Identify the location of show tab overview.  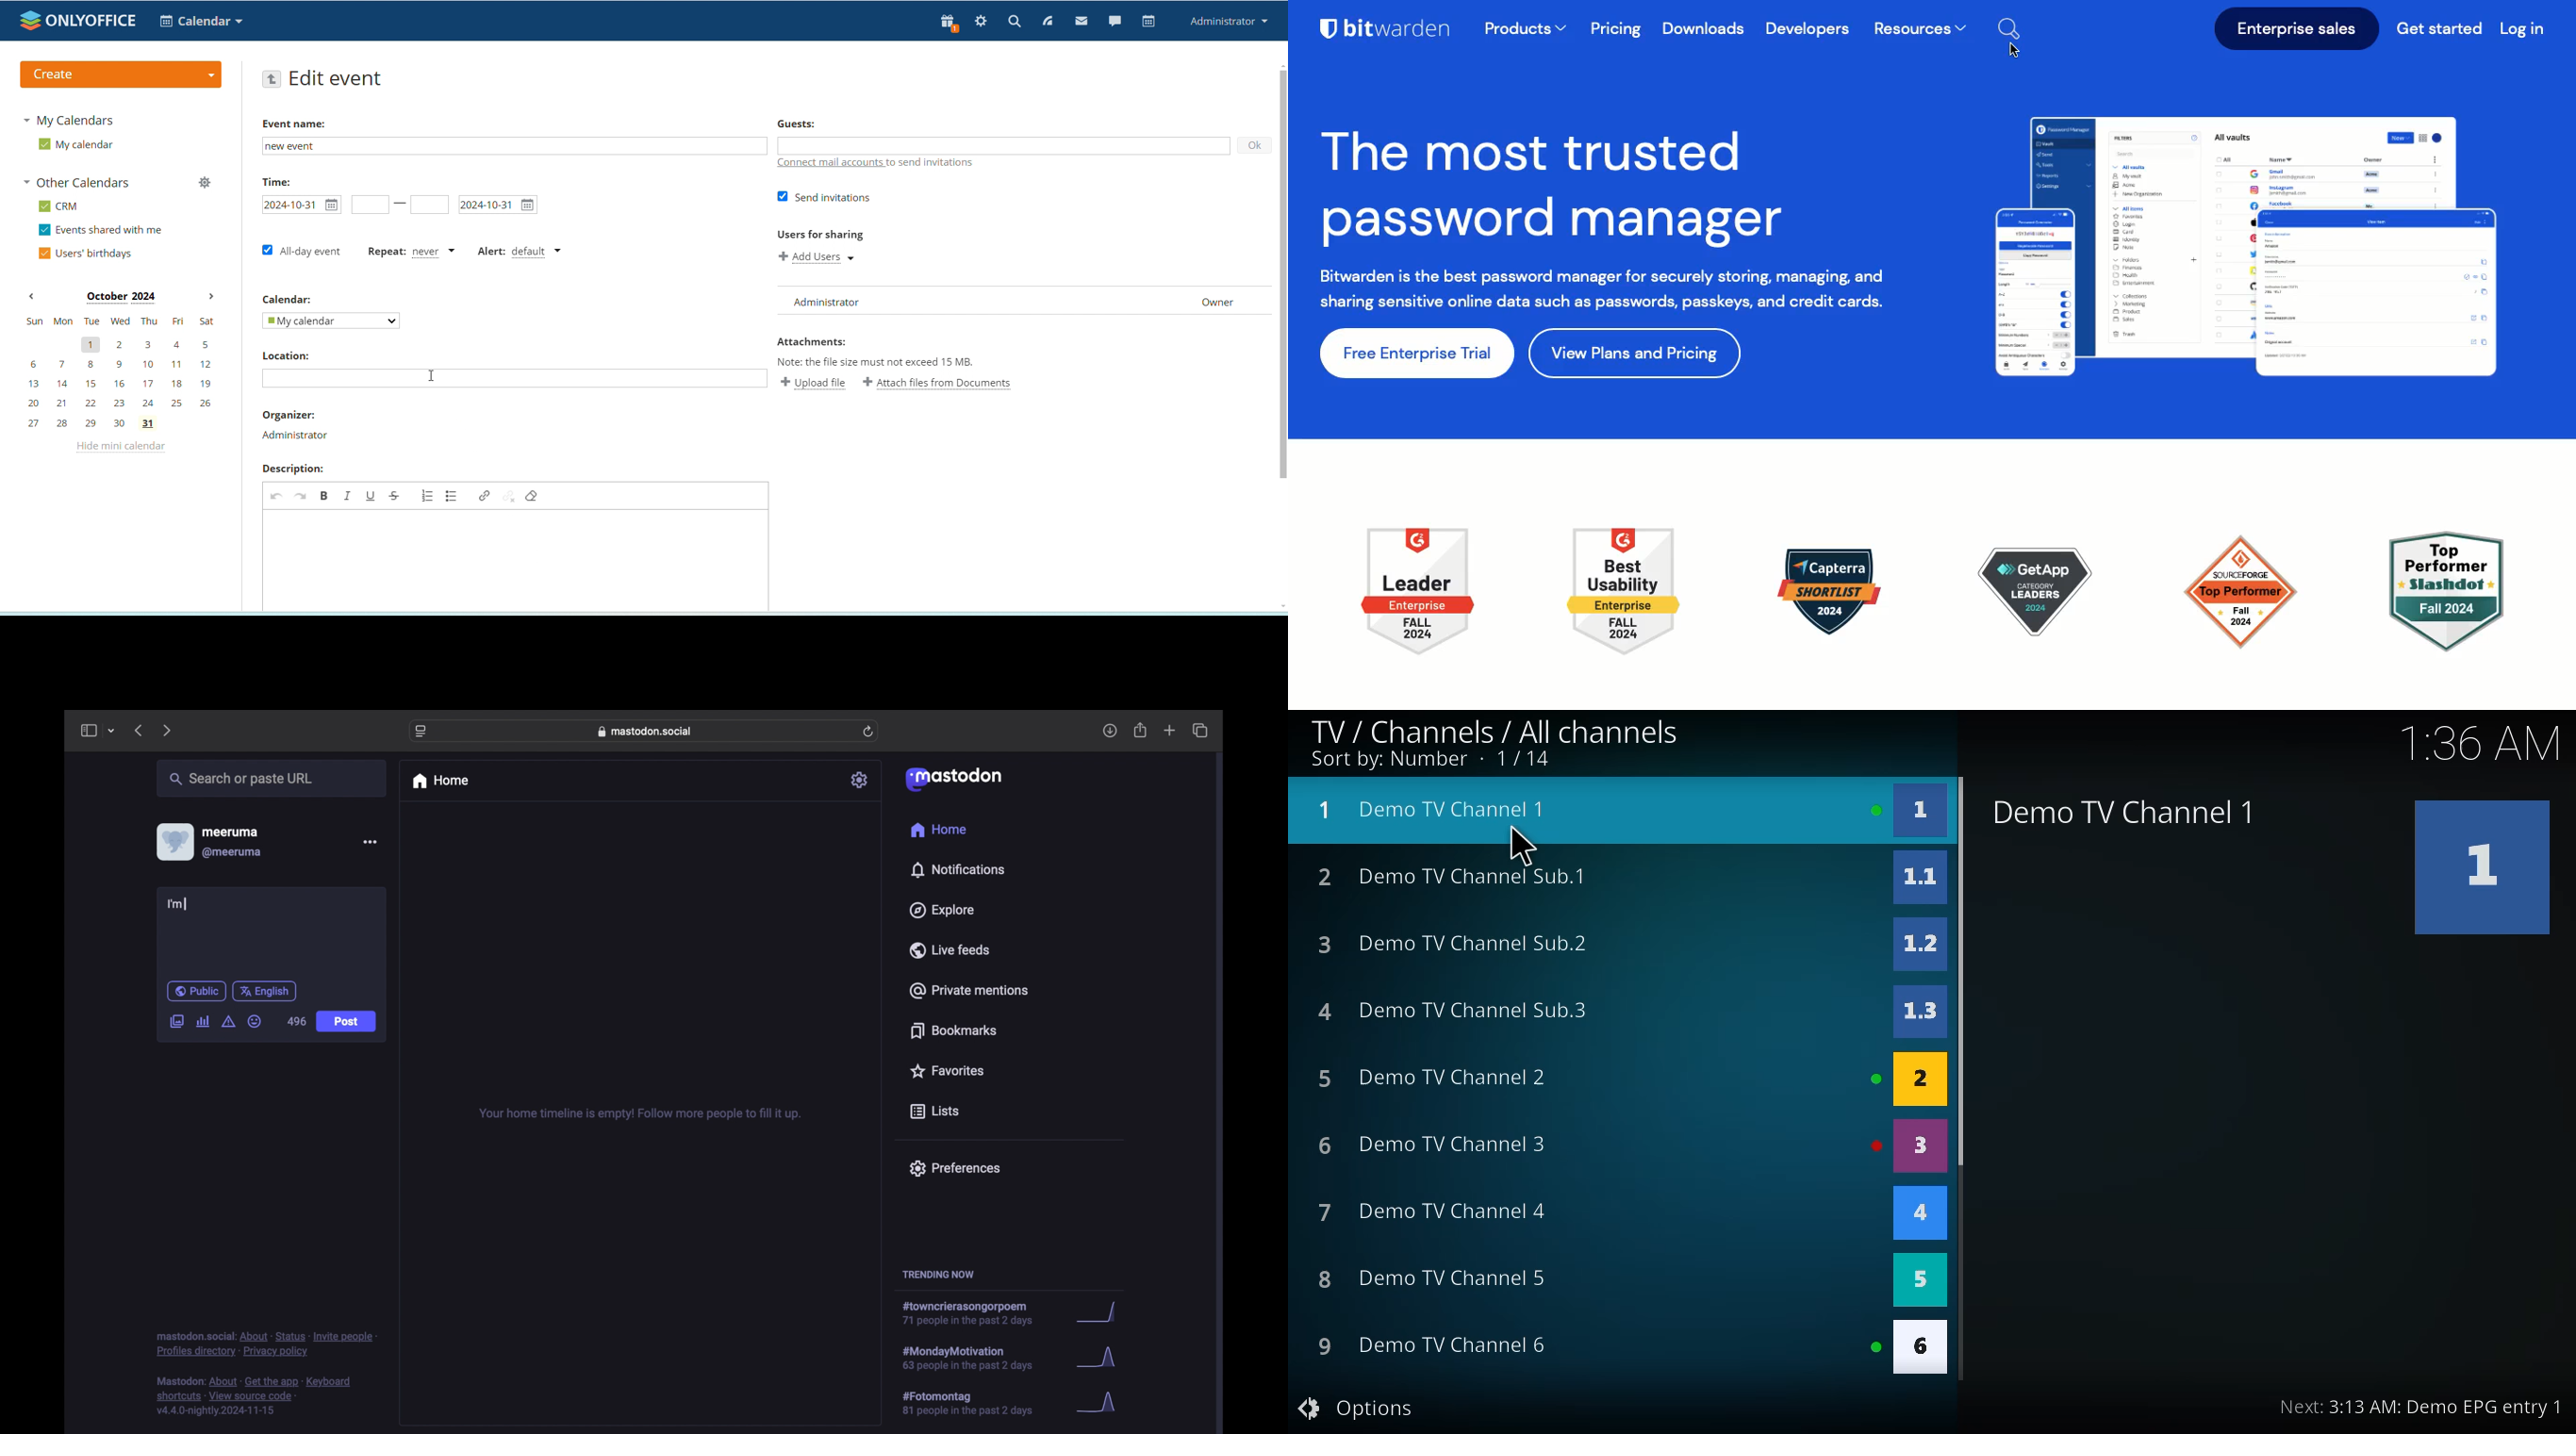
(1202, 730).